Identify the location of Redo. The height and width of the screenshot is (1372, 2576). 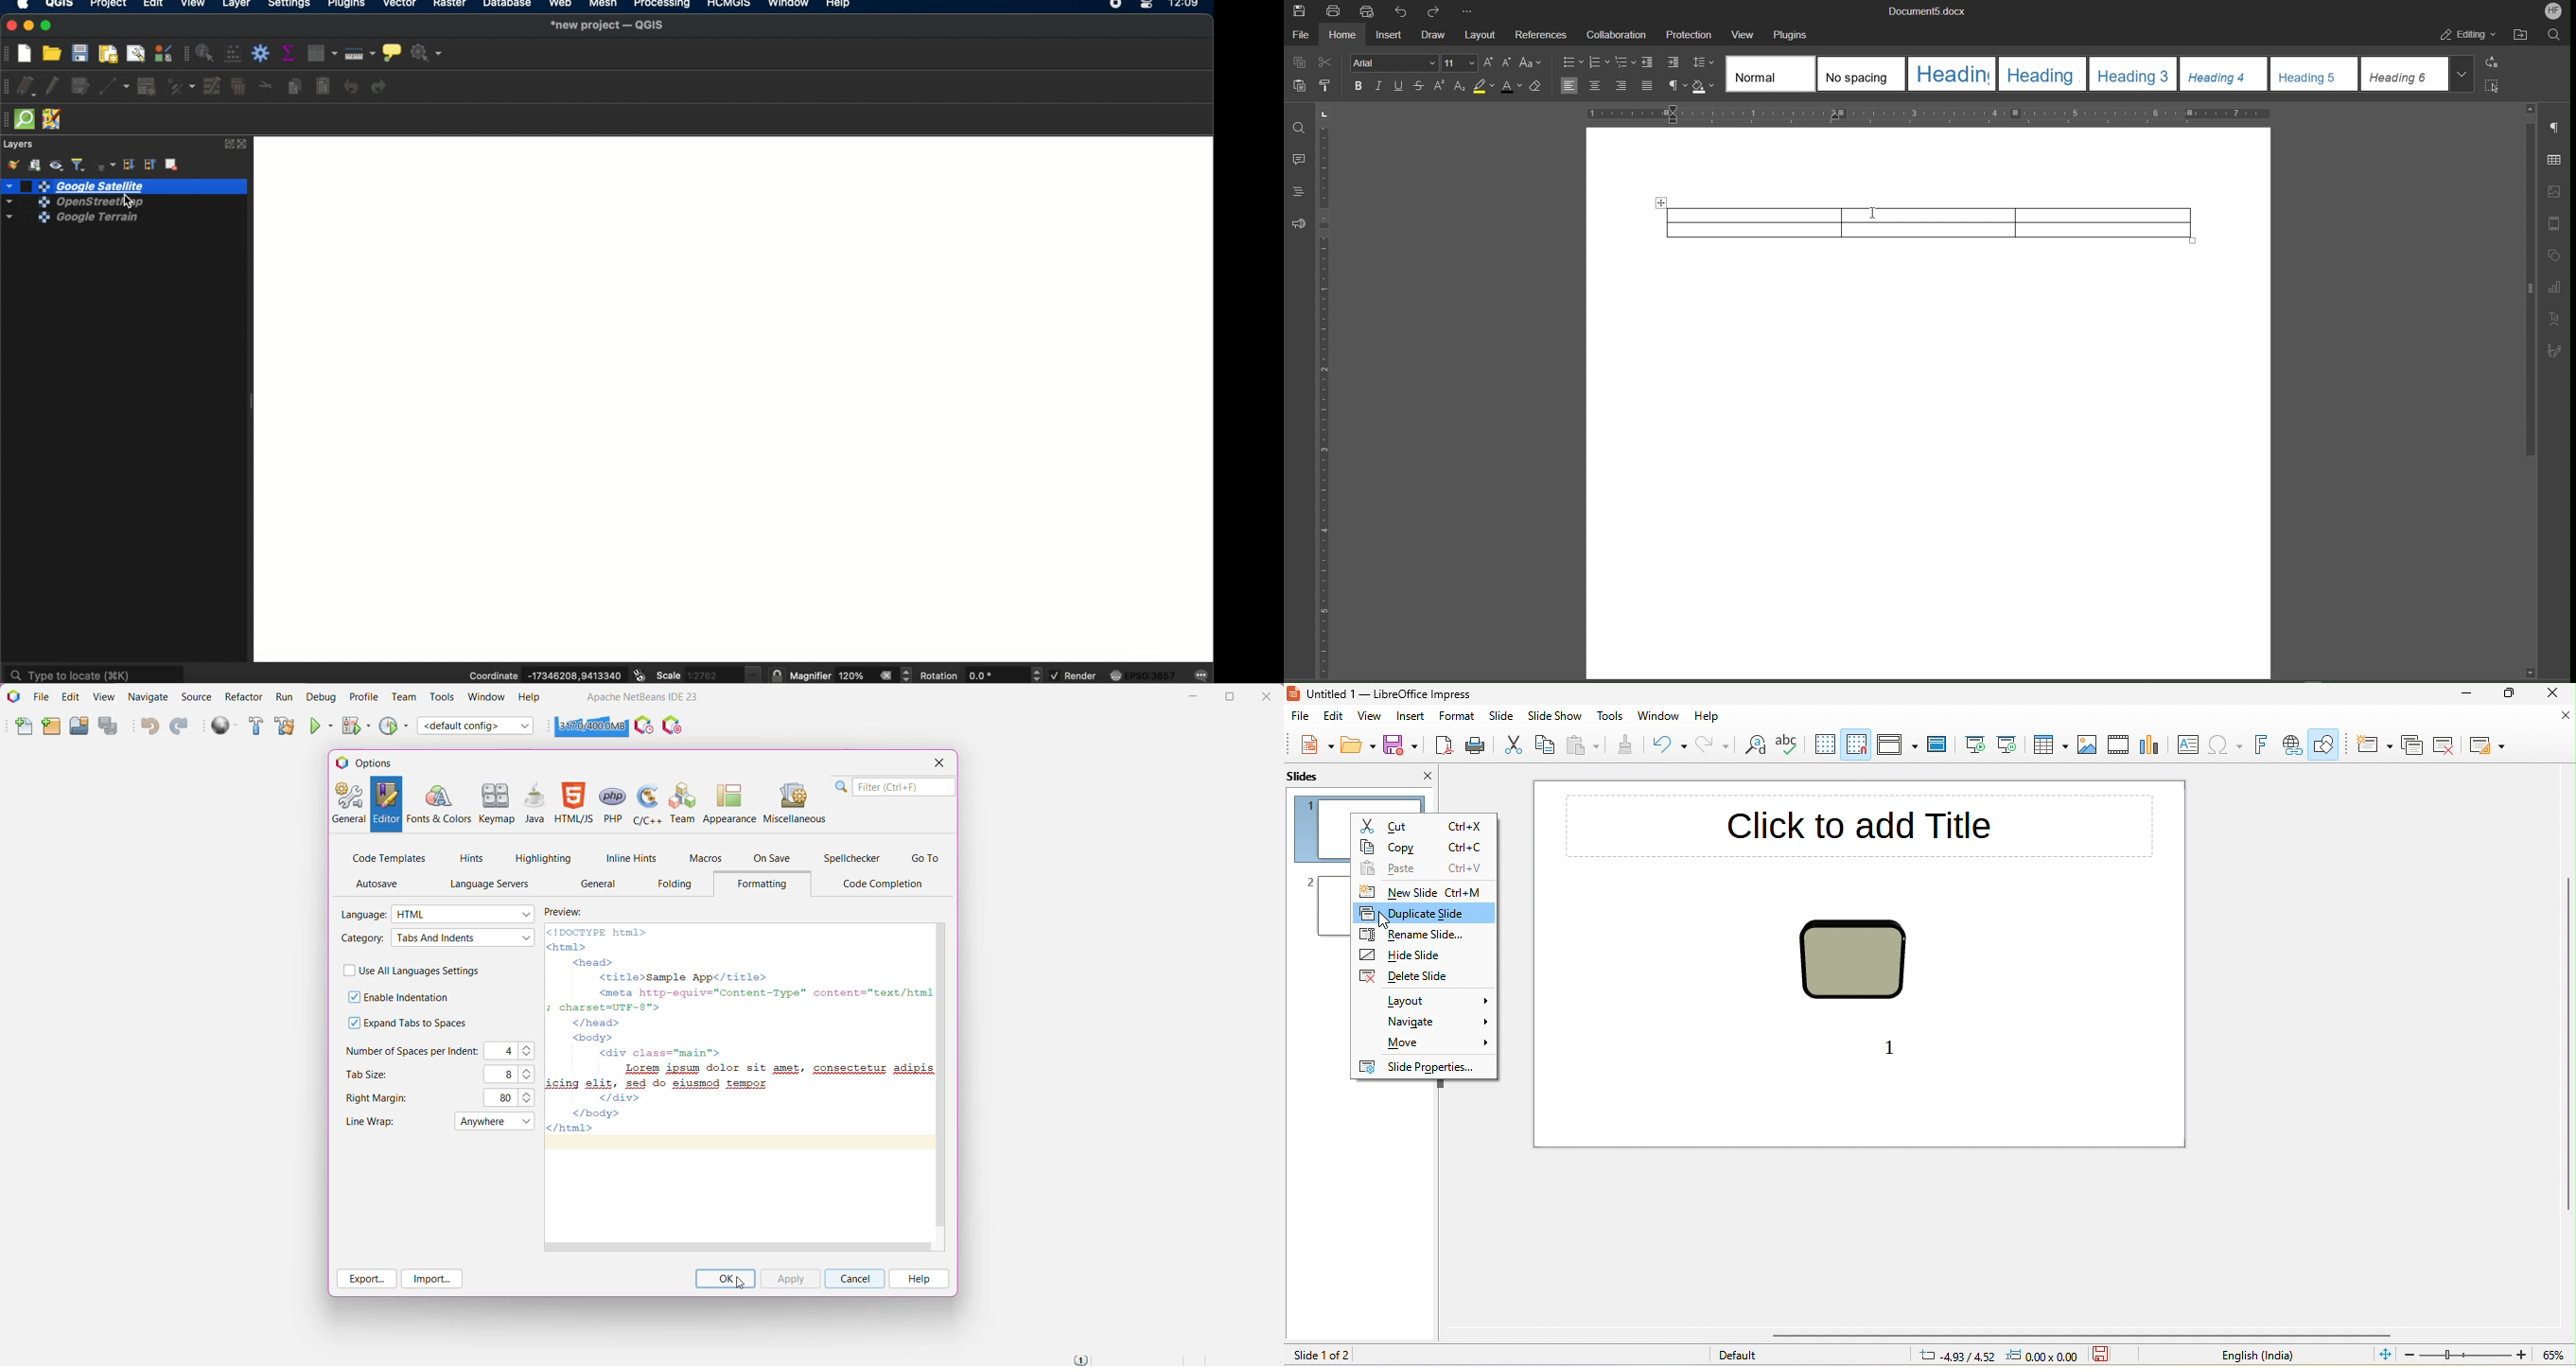
(1439, 11).